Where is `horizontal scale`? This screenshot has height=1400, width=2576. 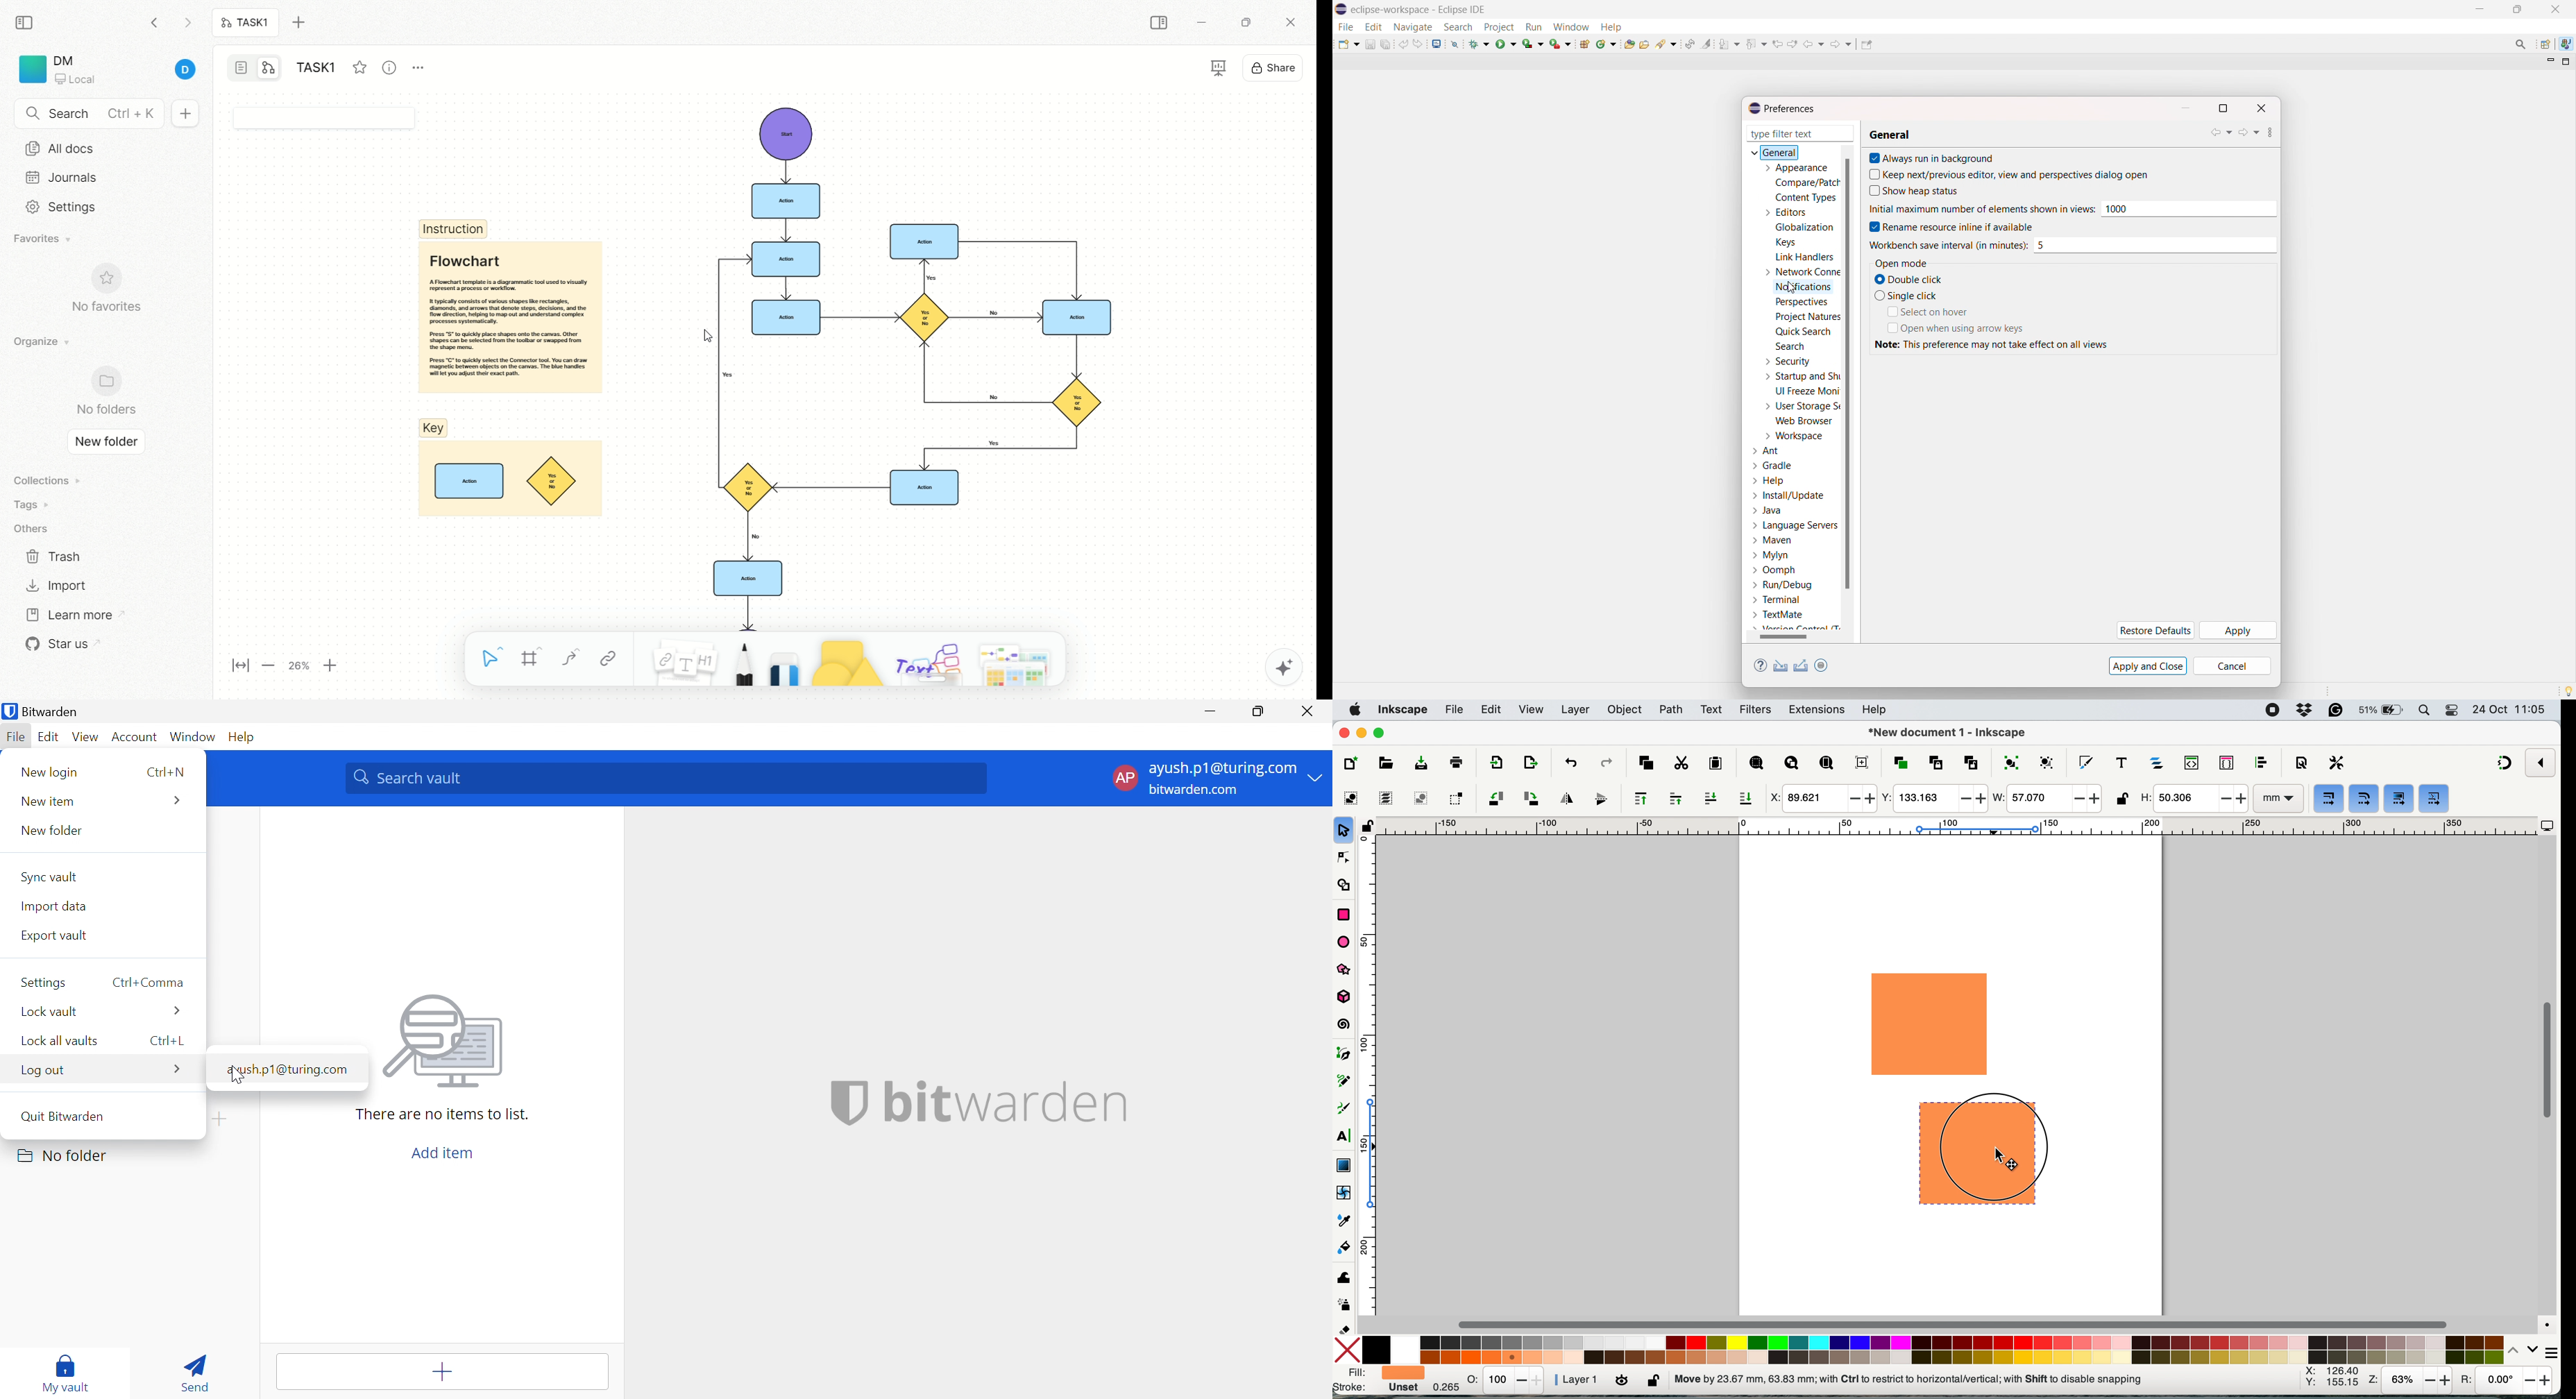
horizontal scale is located at coordinates (1955, 829).